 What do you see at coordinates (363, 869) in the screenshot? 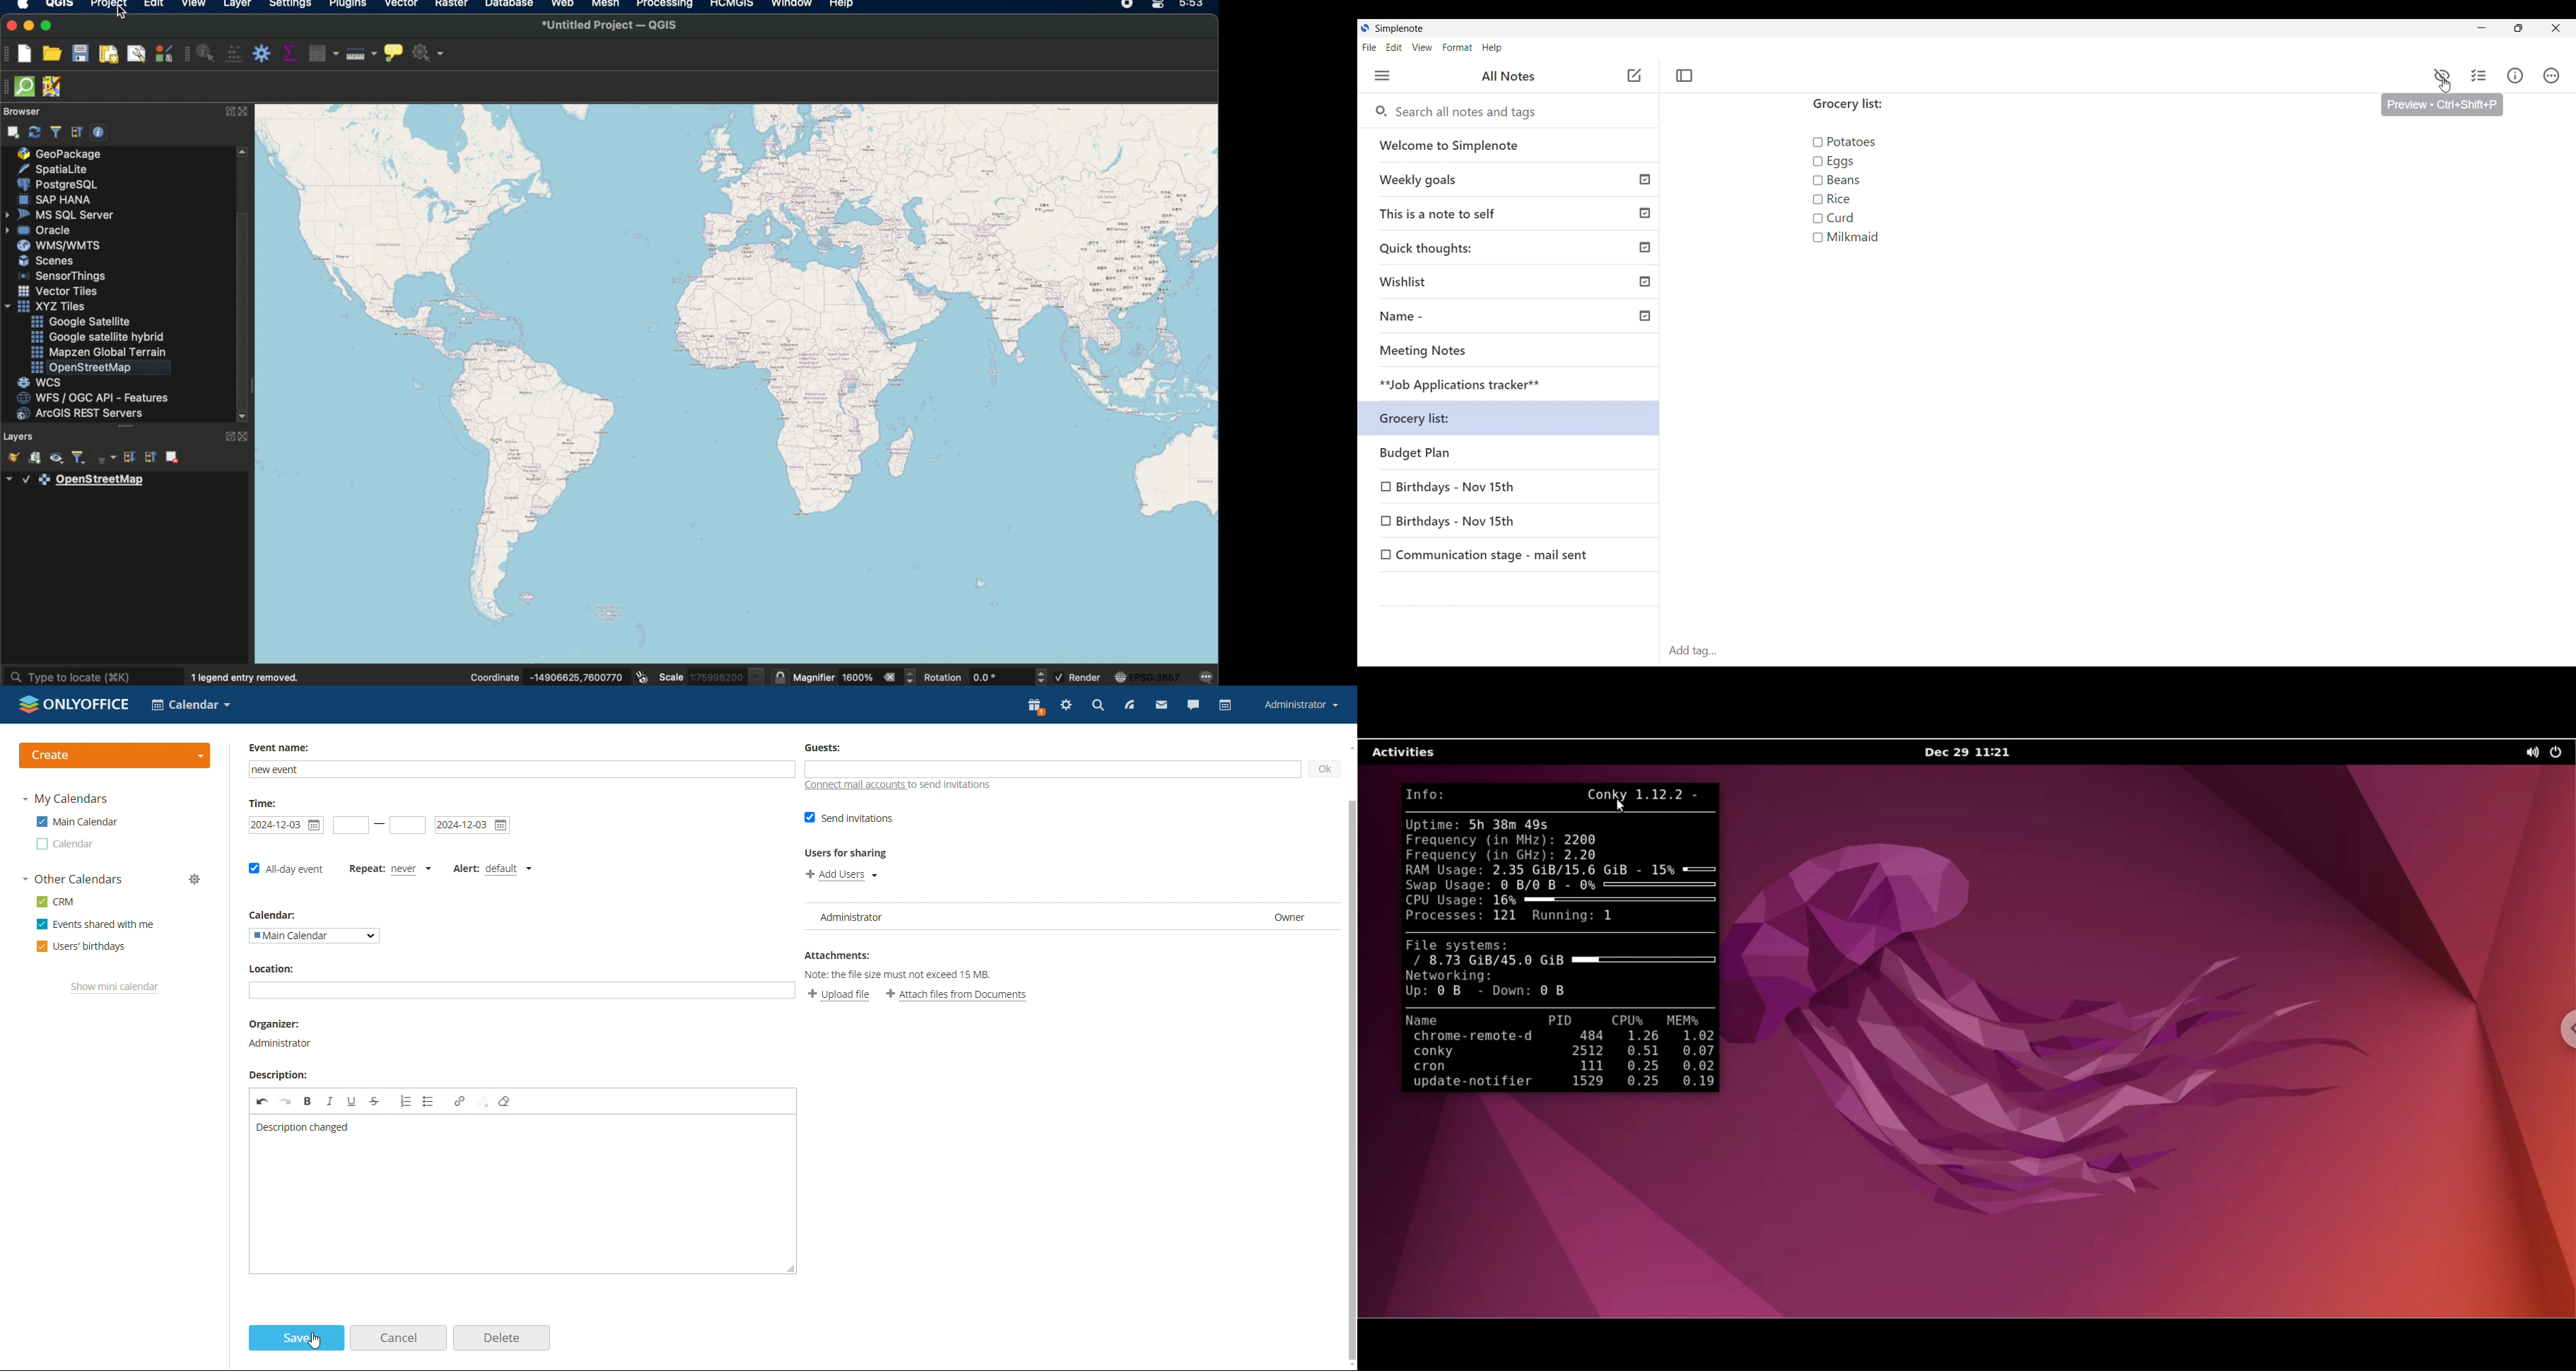
I see `set repetition` at bounding box center [363, 869].